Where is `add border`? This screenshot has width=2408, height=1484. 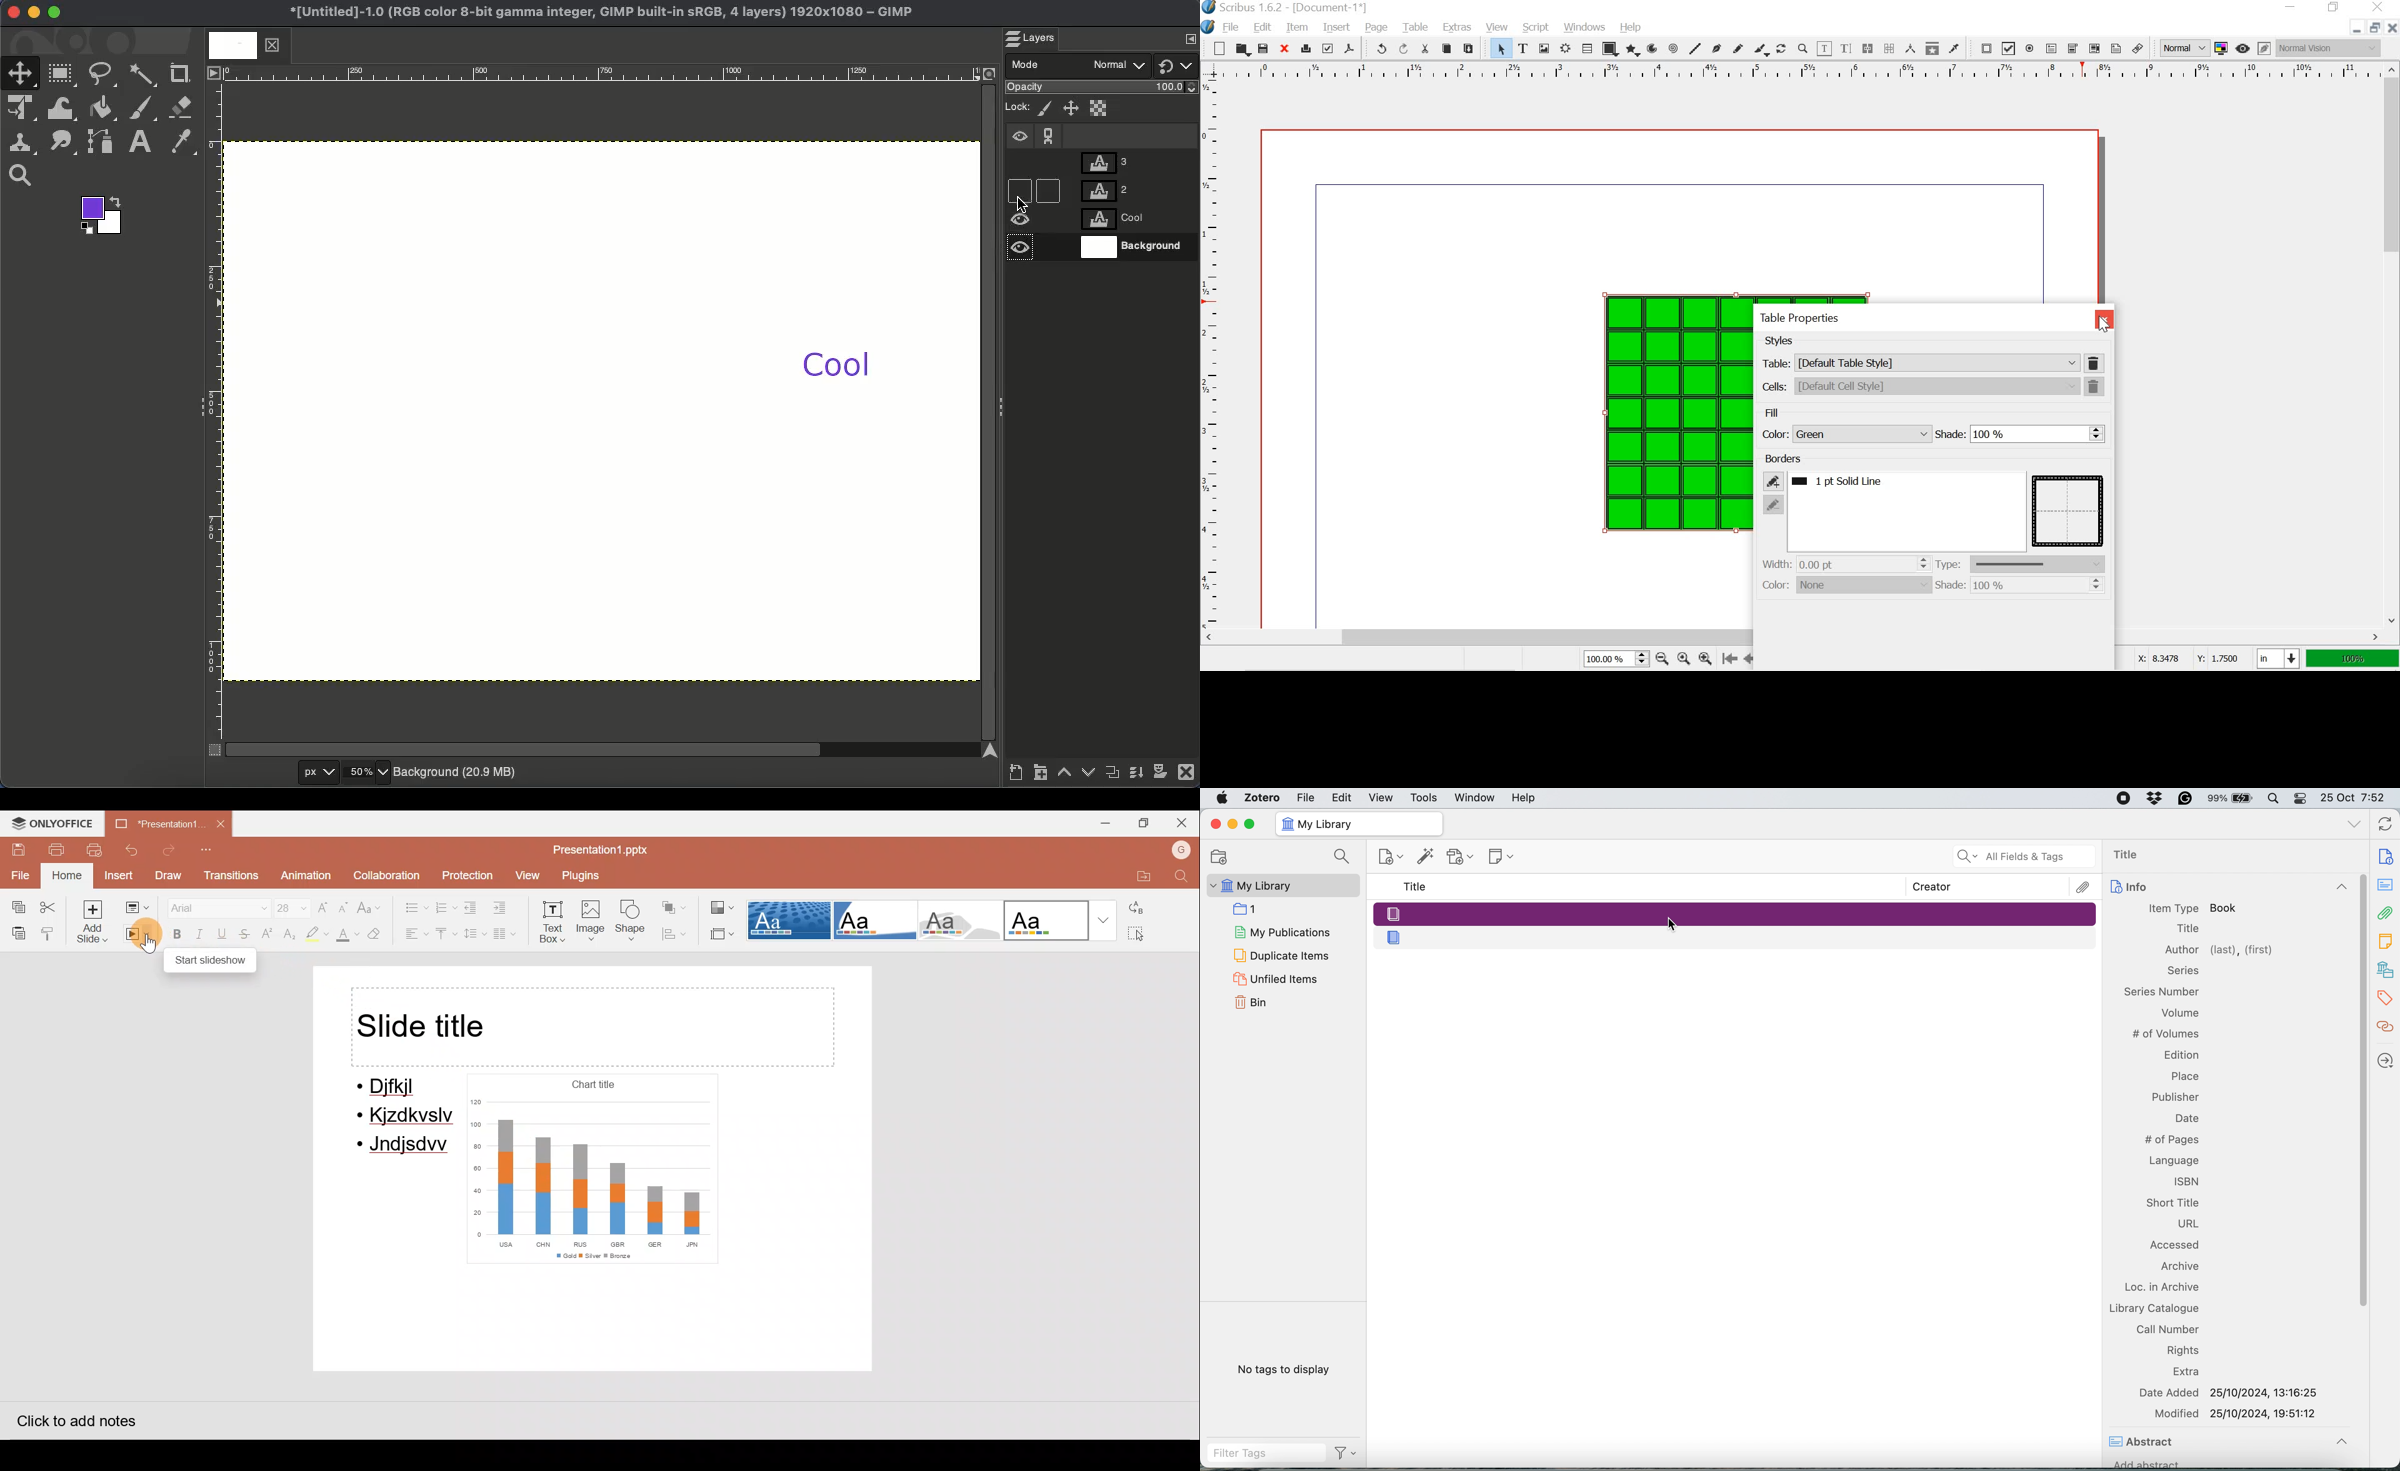
add border is located at coordinates (1772, 481).